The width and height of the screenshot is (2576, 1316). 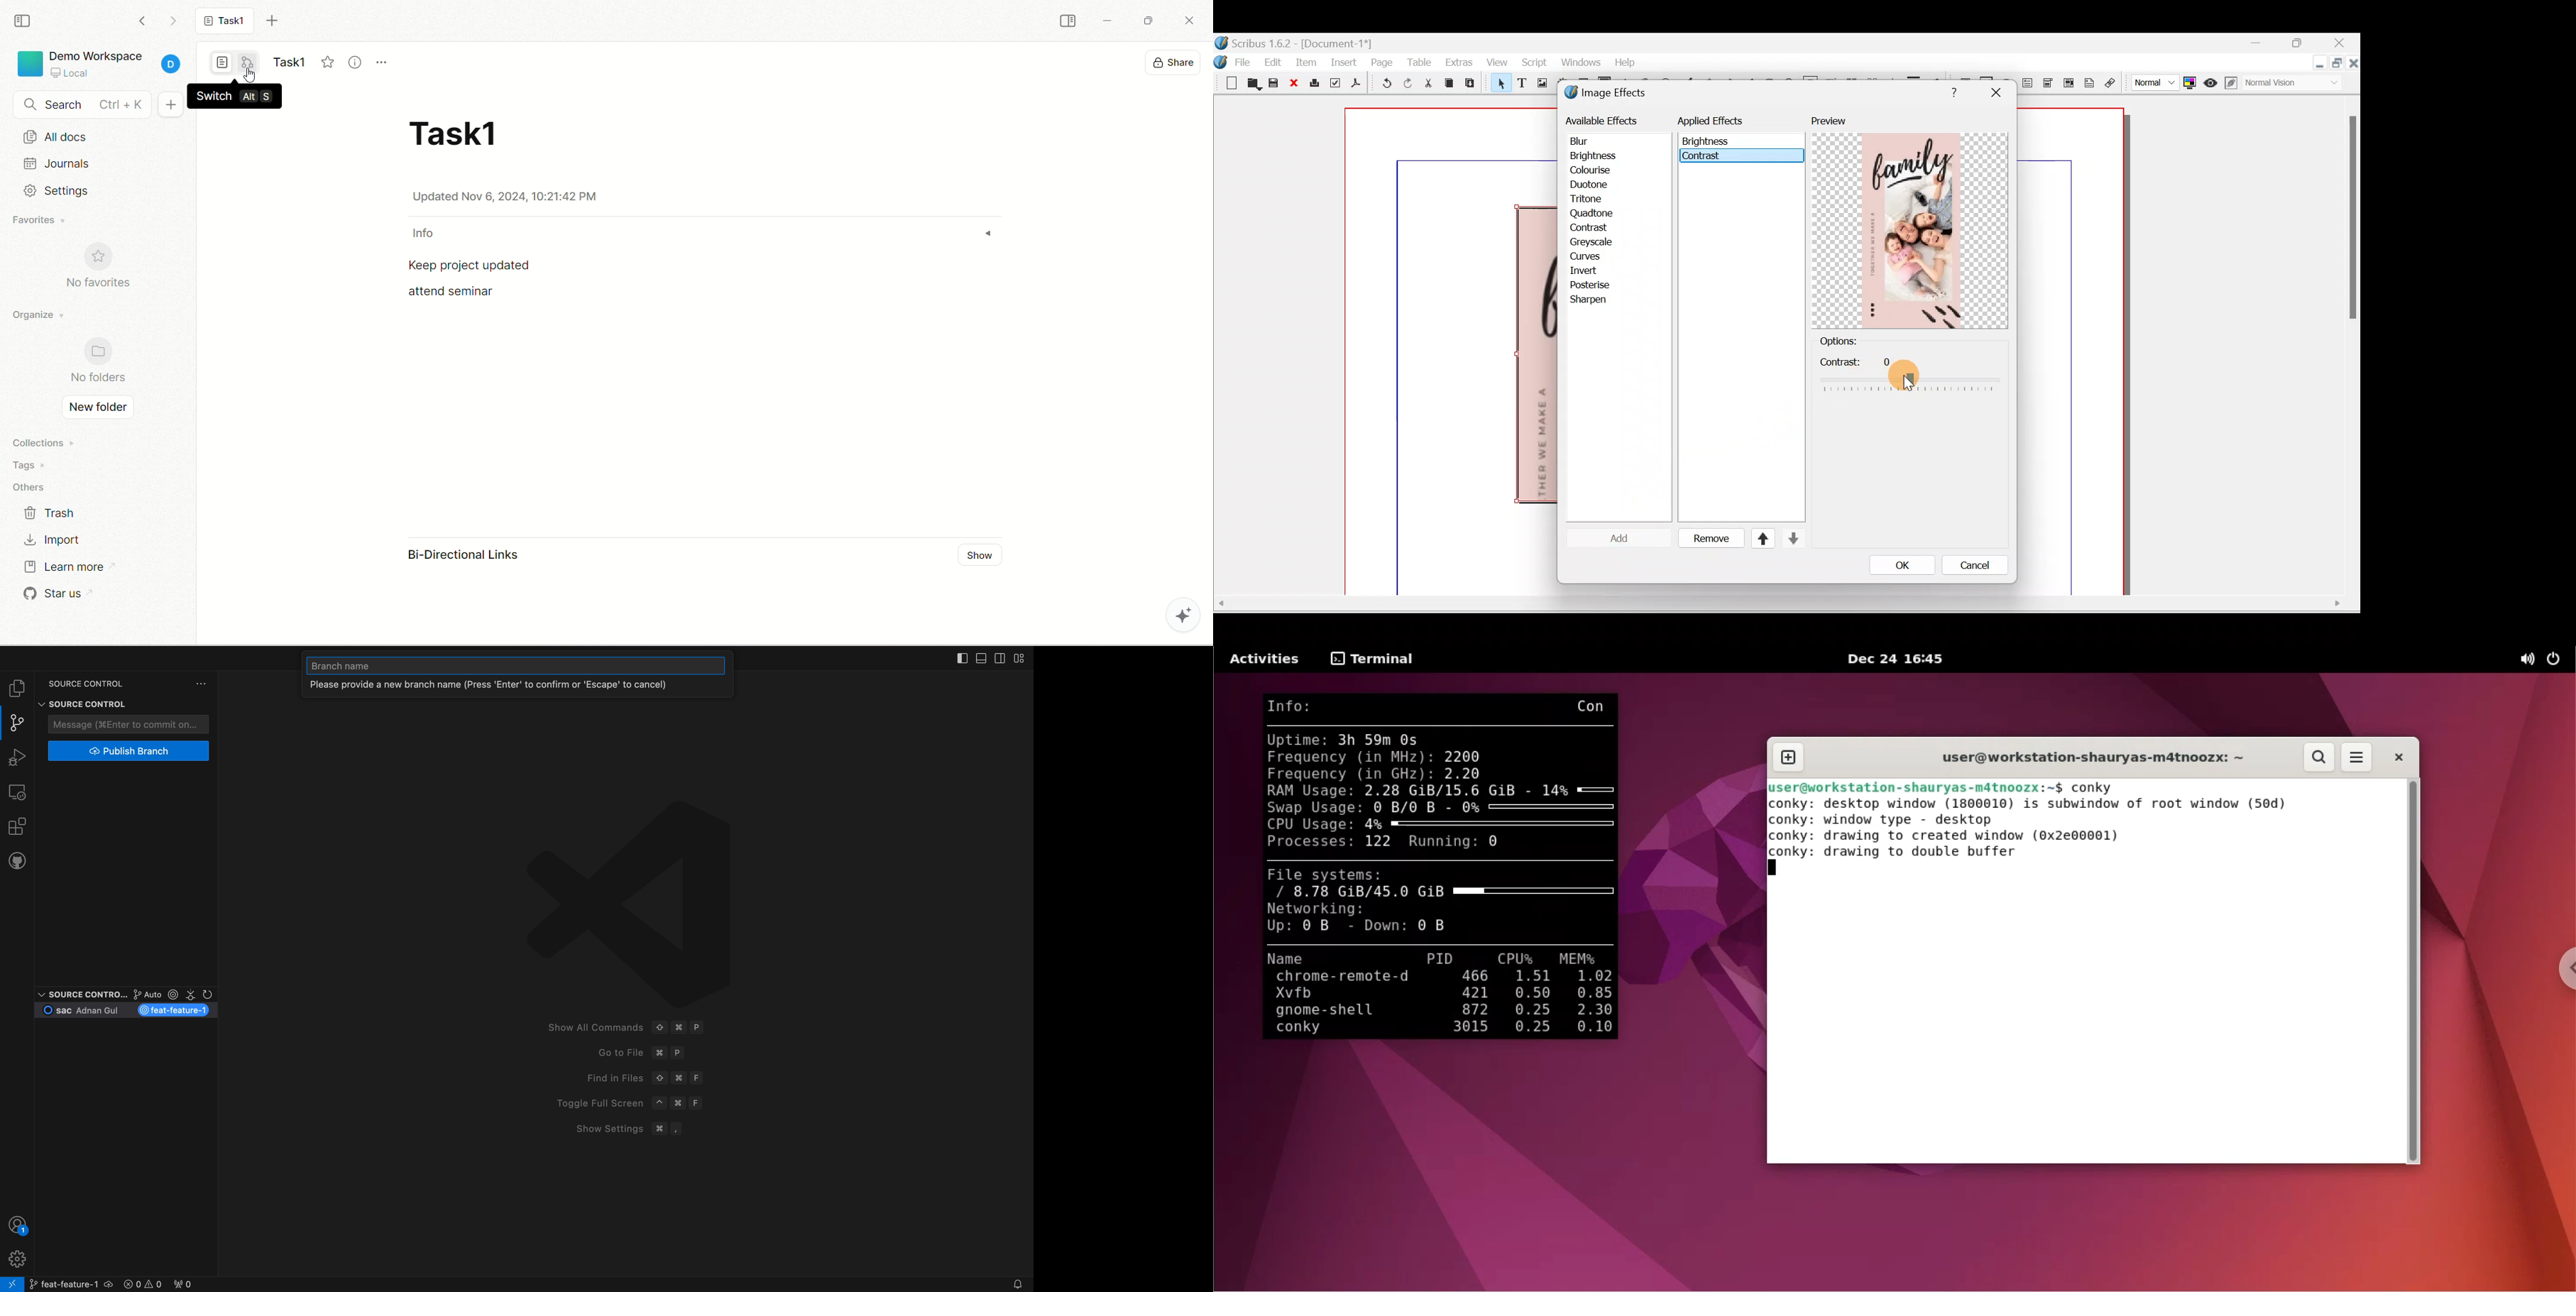 What do you see at coordinates (1473, 84) in the screenshot?
I see `Paste` at bounding box center [1473, 84].